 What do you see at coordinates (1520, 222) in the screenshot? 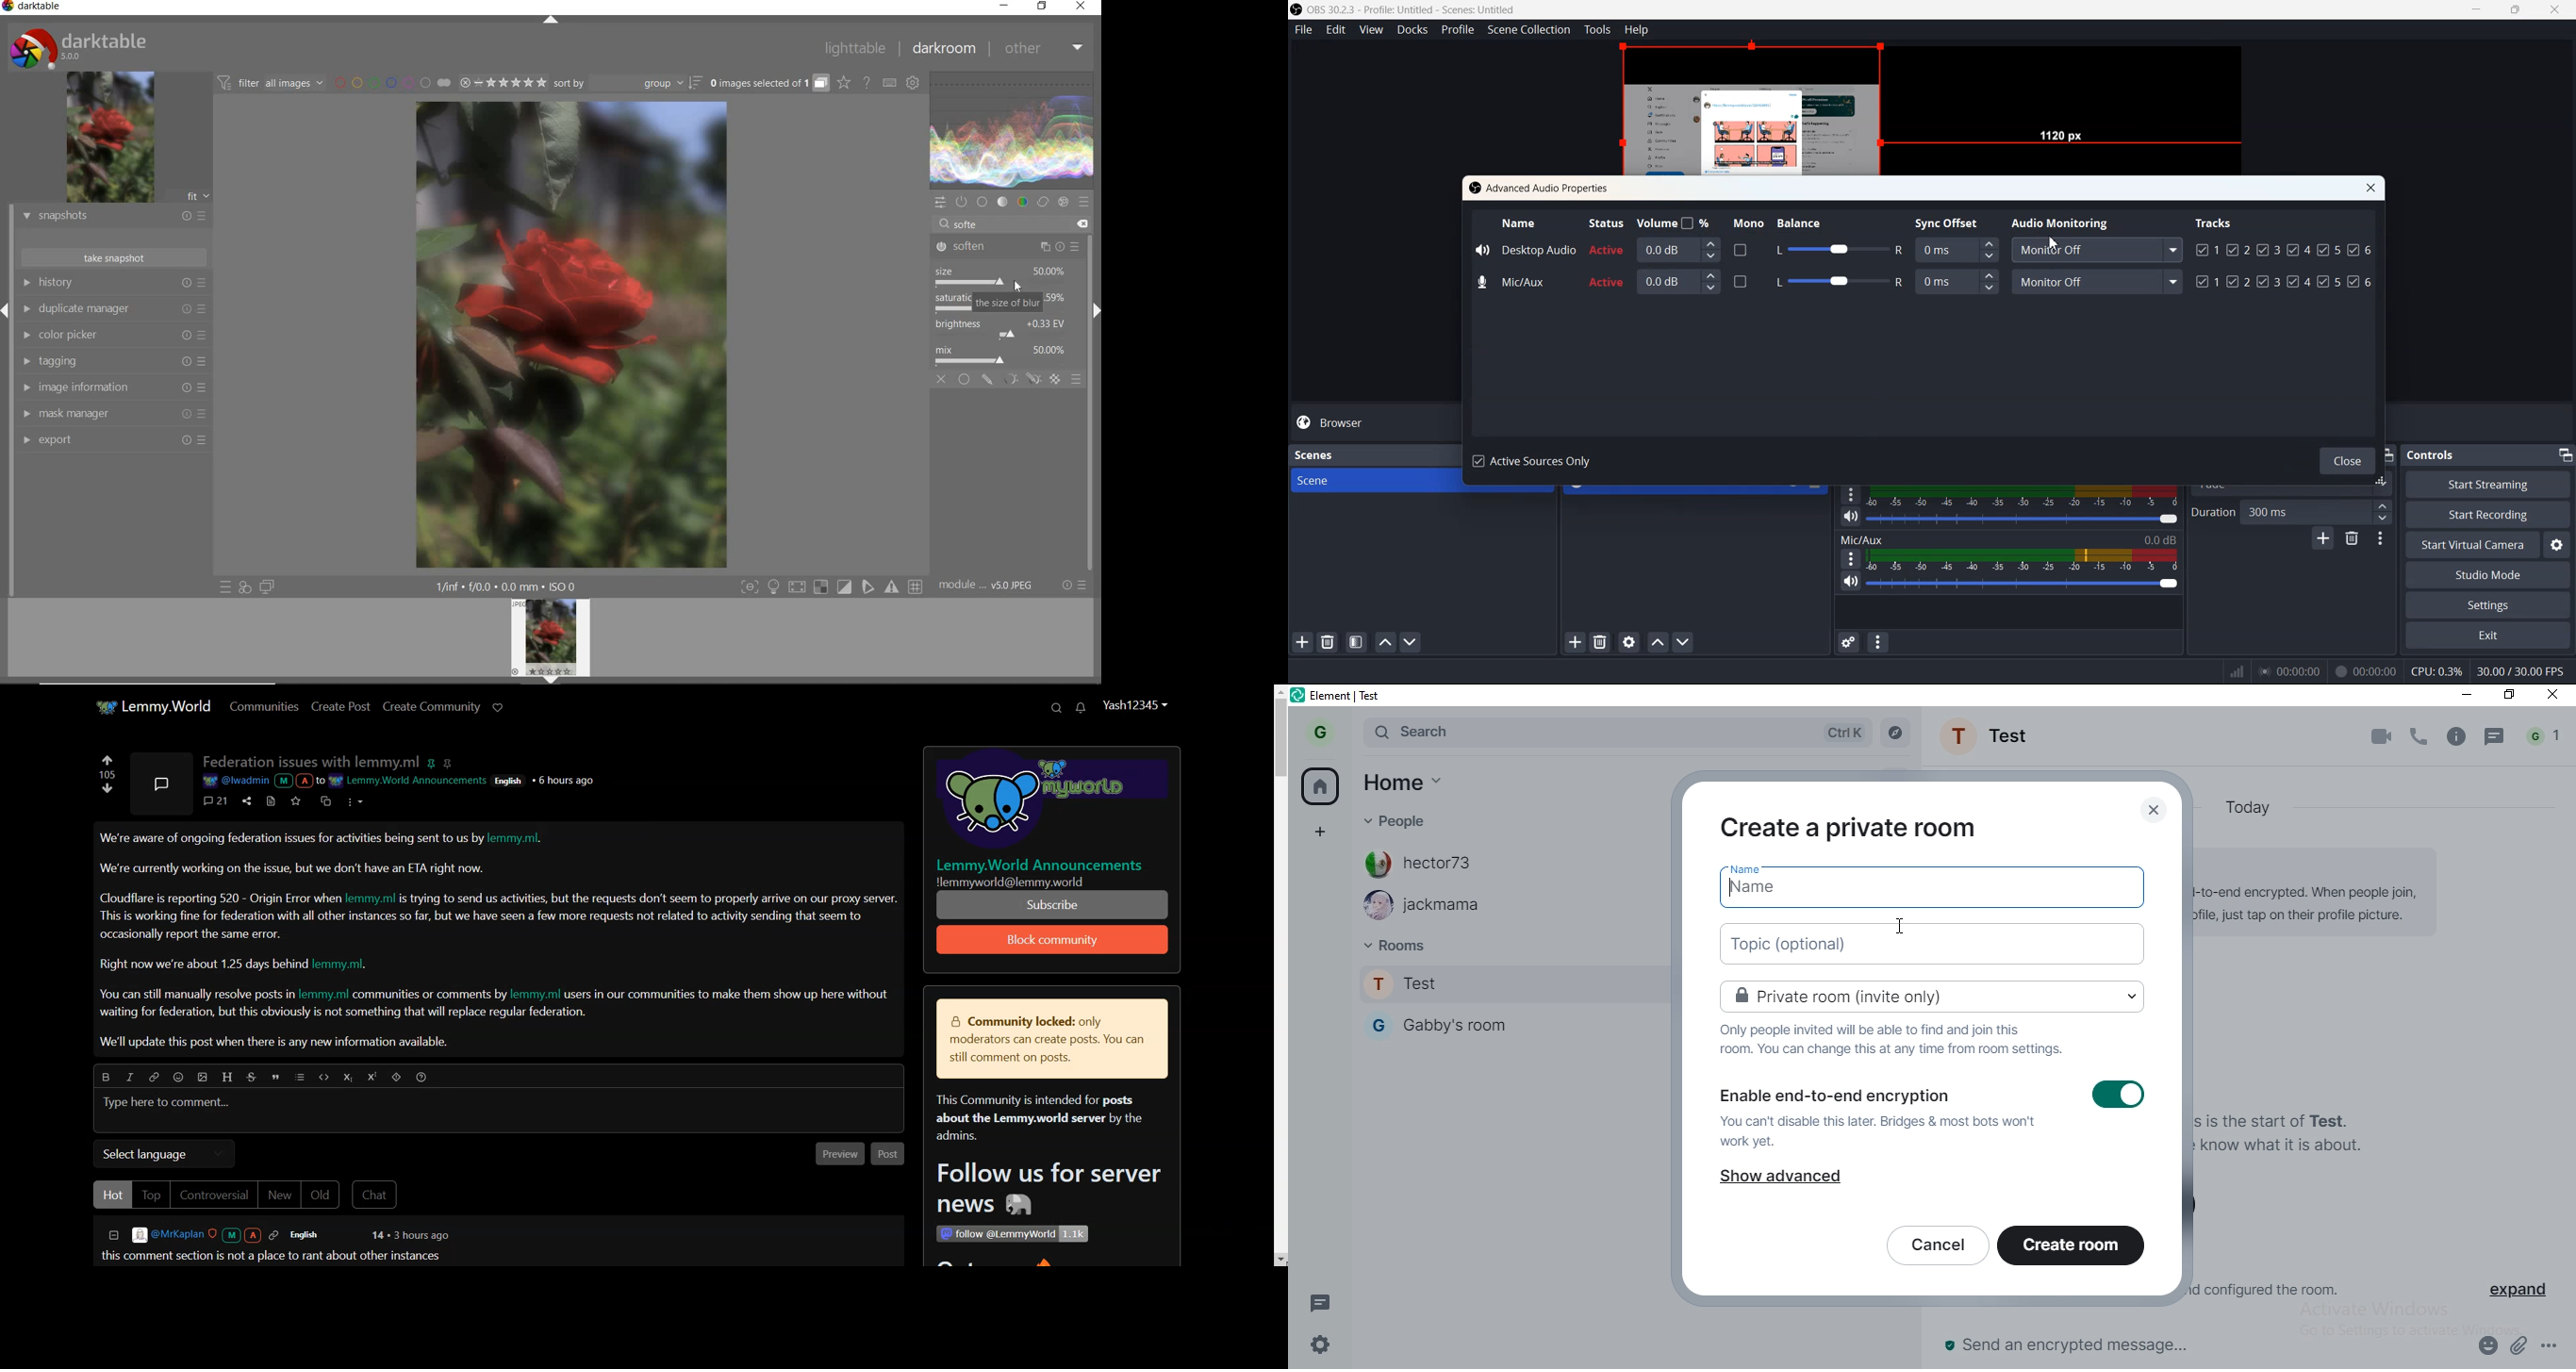
I see `Name` at bounding box center [1520, 222].